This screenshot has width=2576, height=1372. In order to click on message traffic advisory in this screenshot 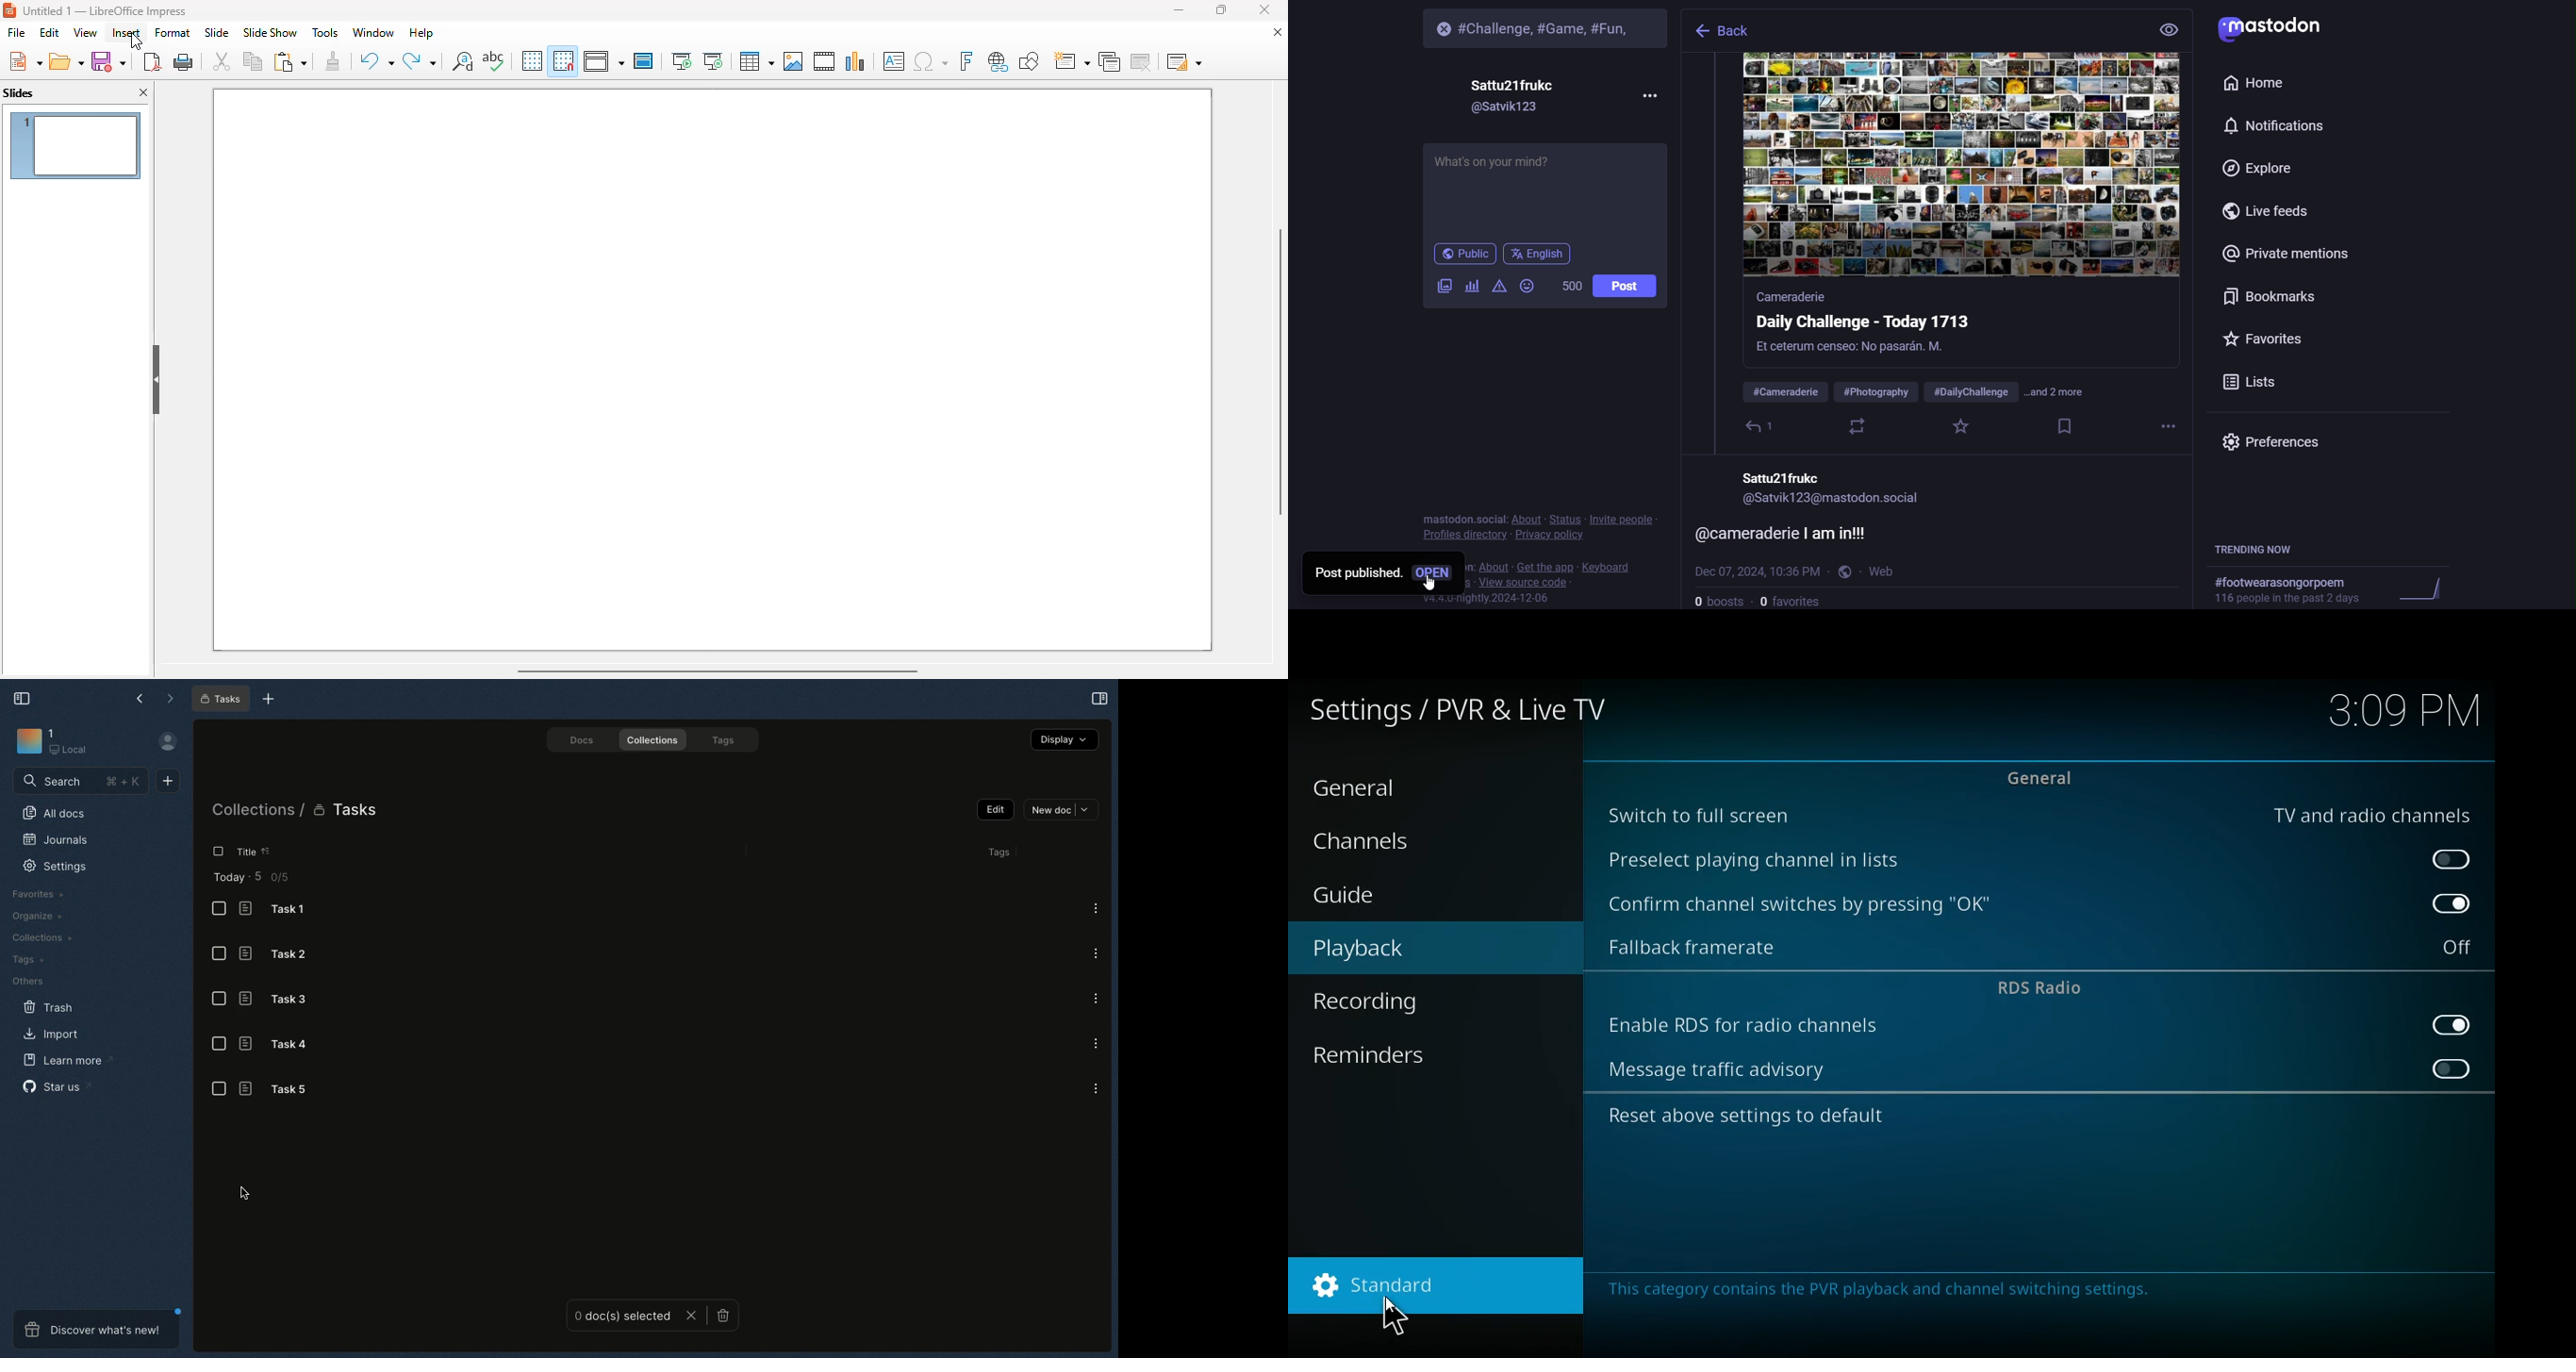, I will do `click(1729, 1070)`.